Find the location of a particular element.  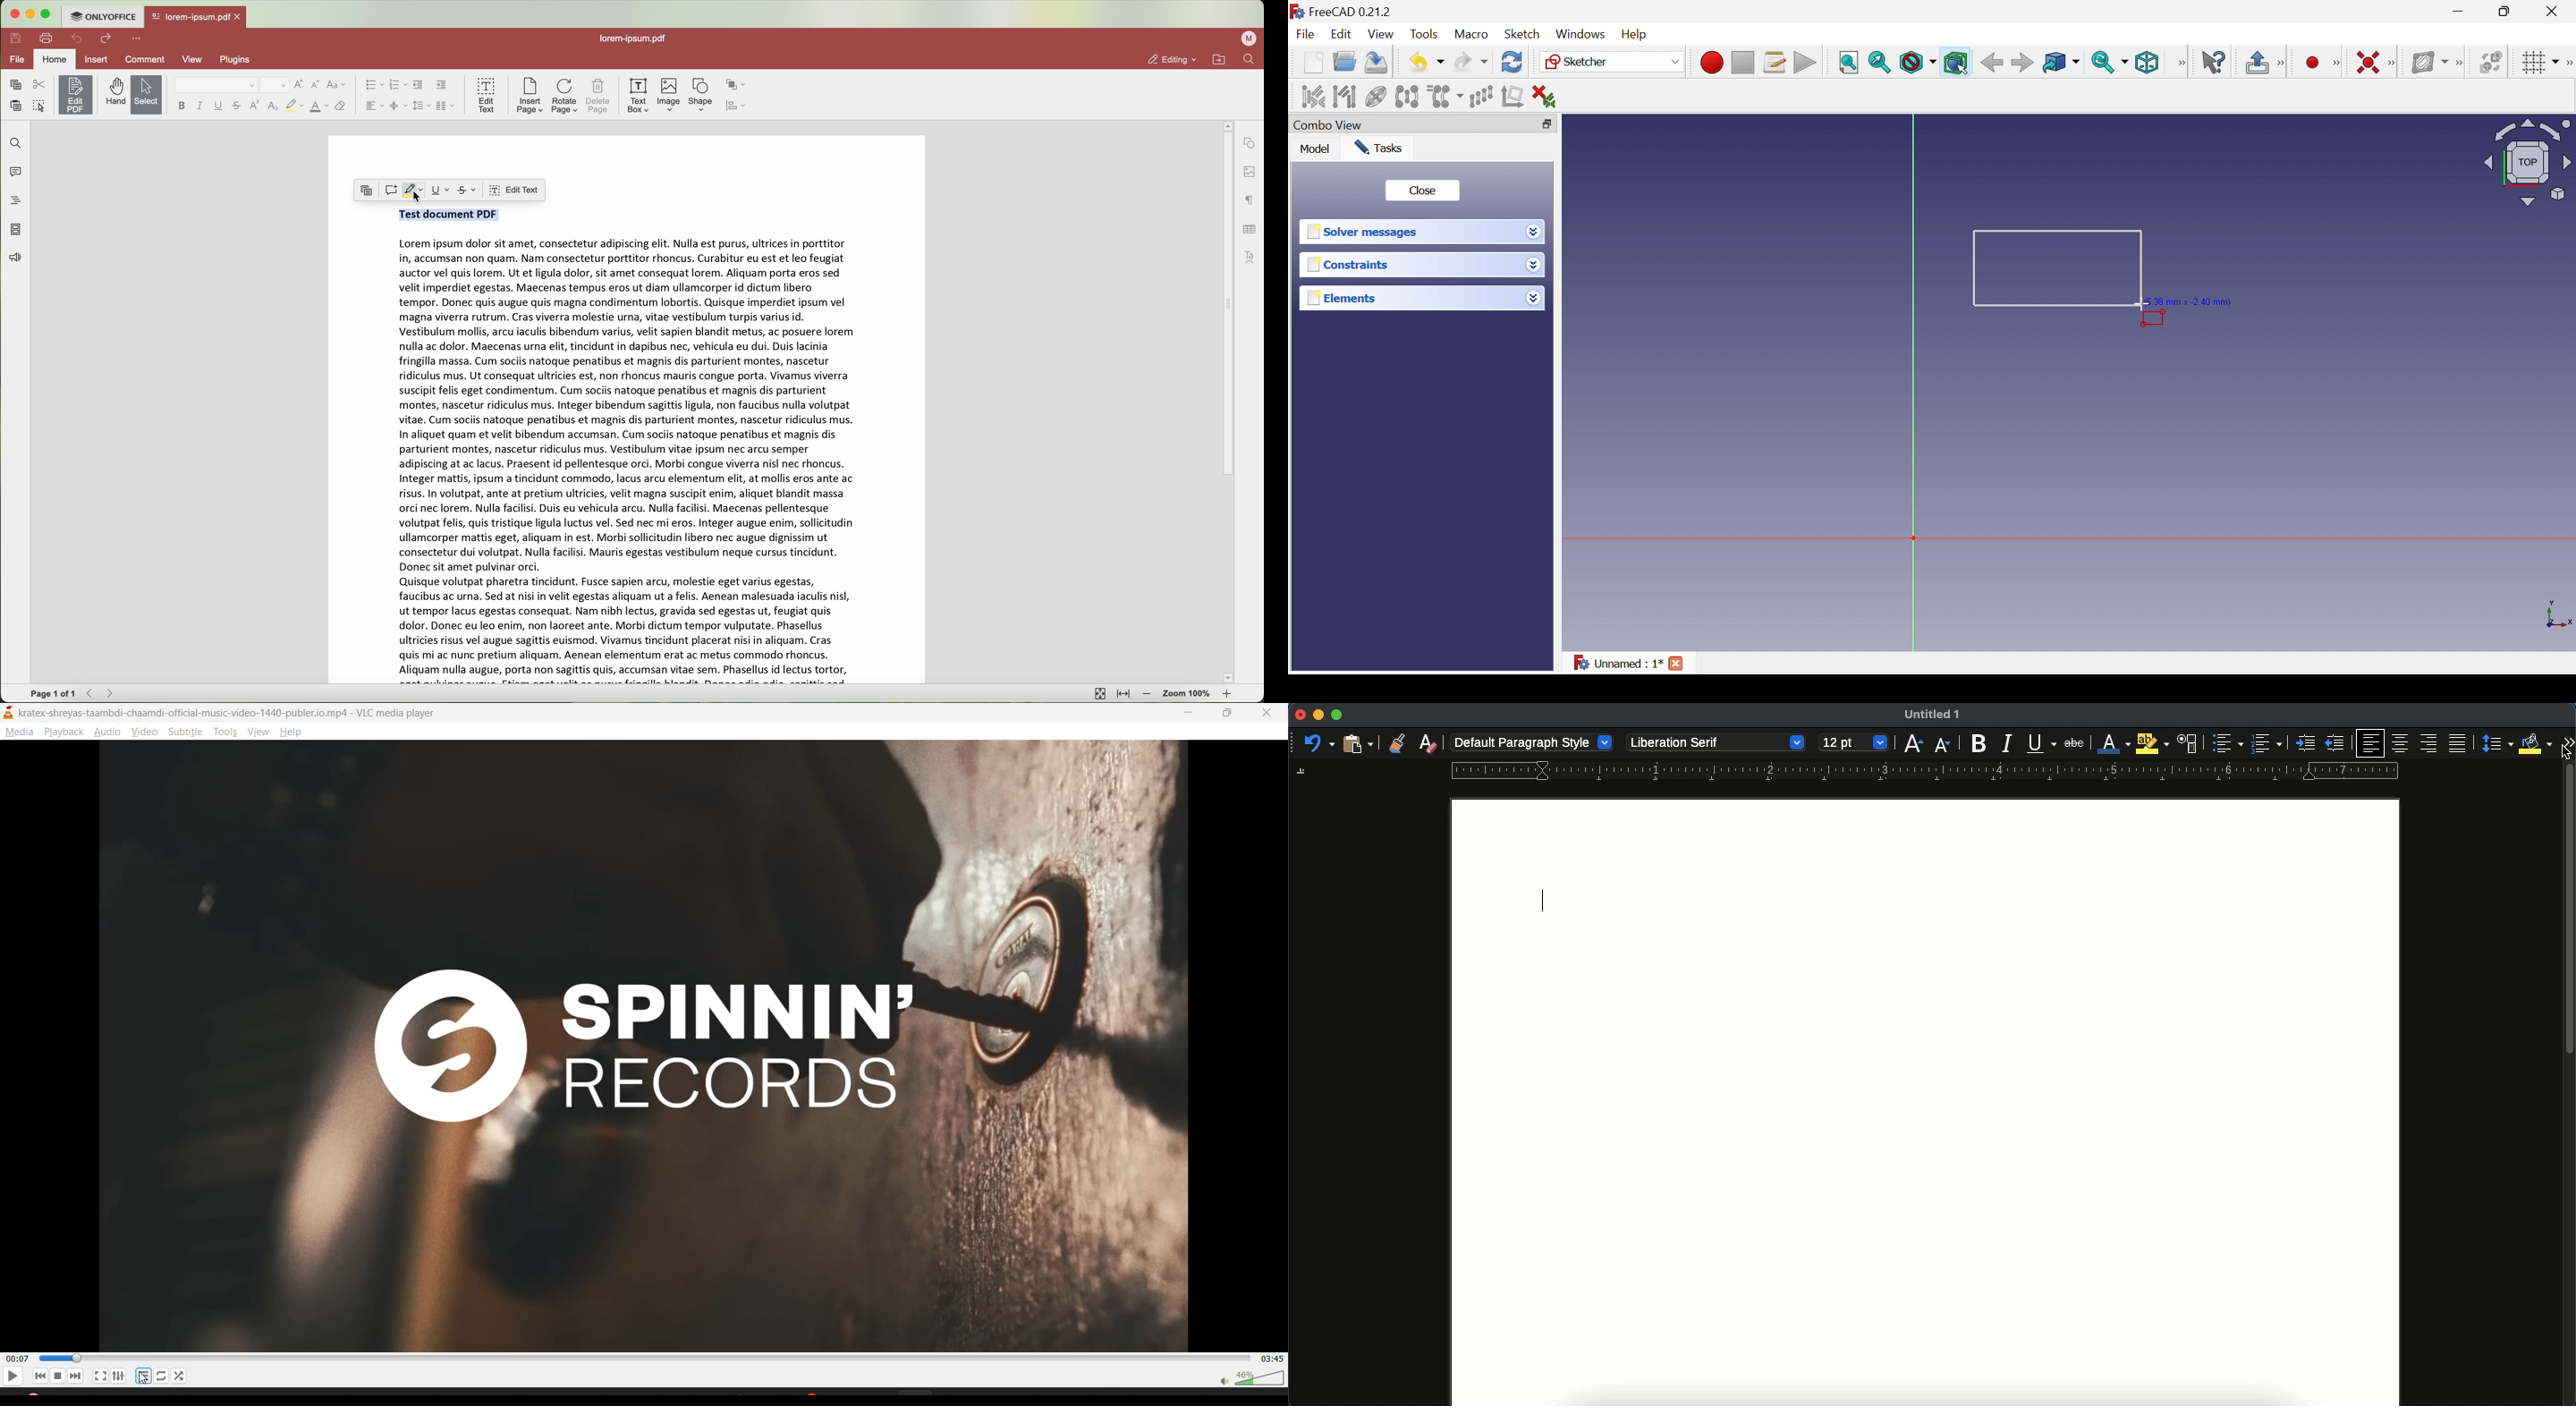

help is located at coordinates (292, 733).